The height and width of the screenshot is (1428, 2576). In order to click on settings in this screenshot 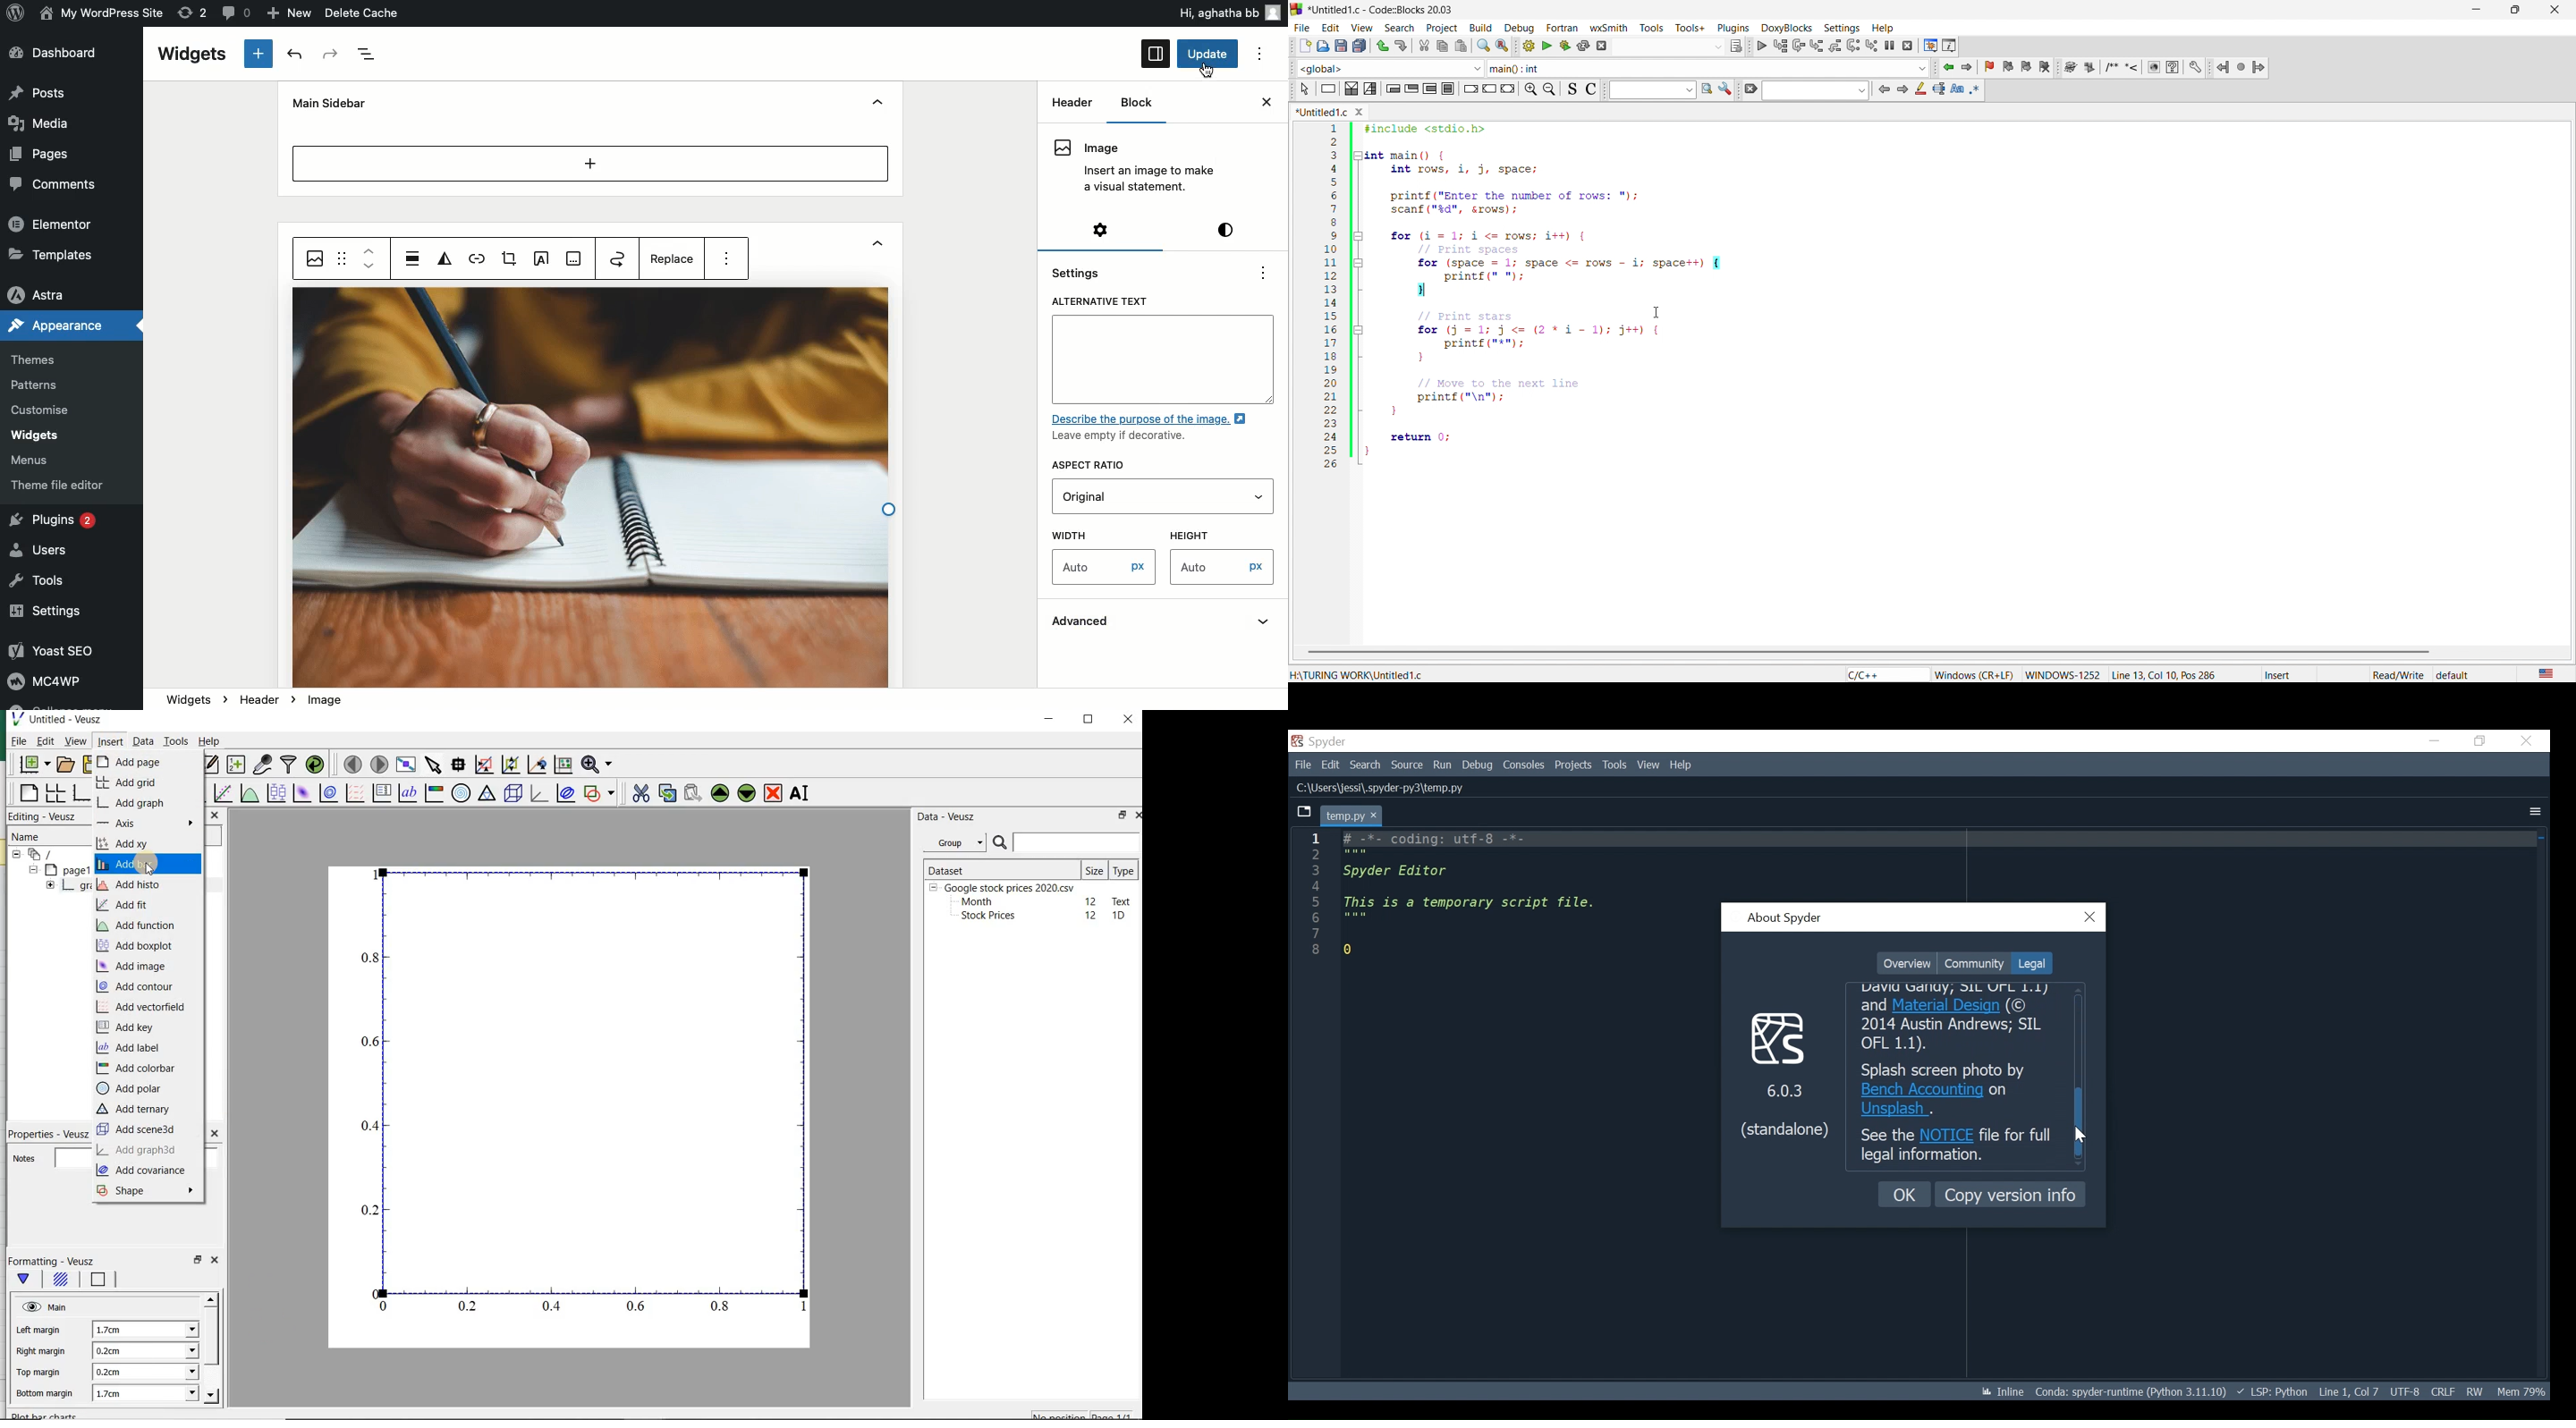, I will do `click(1725, 89)`.